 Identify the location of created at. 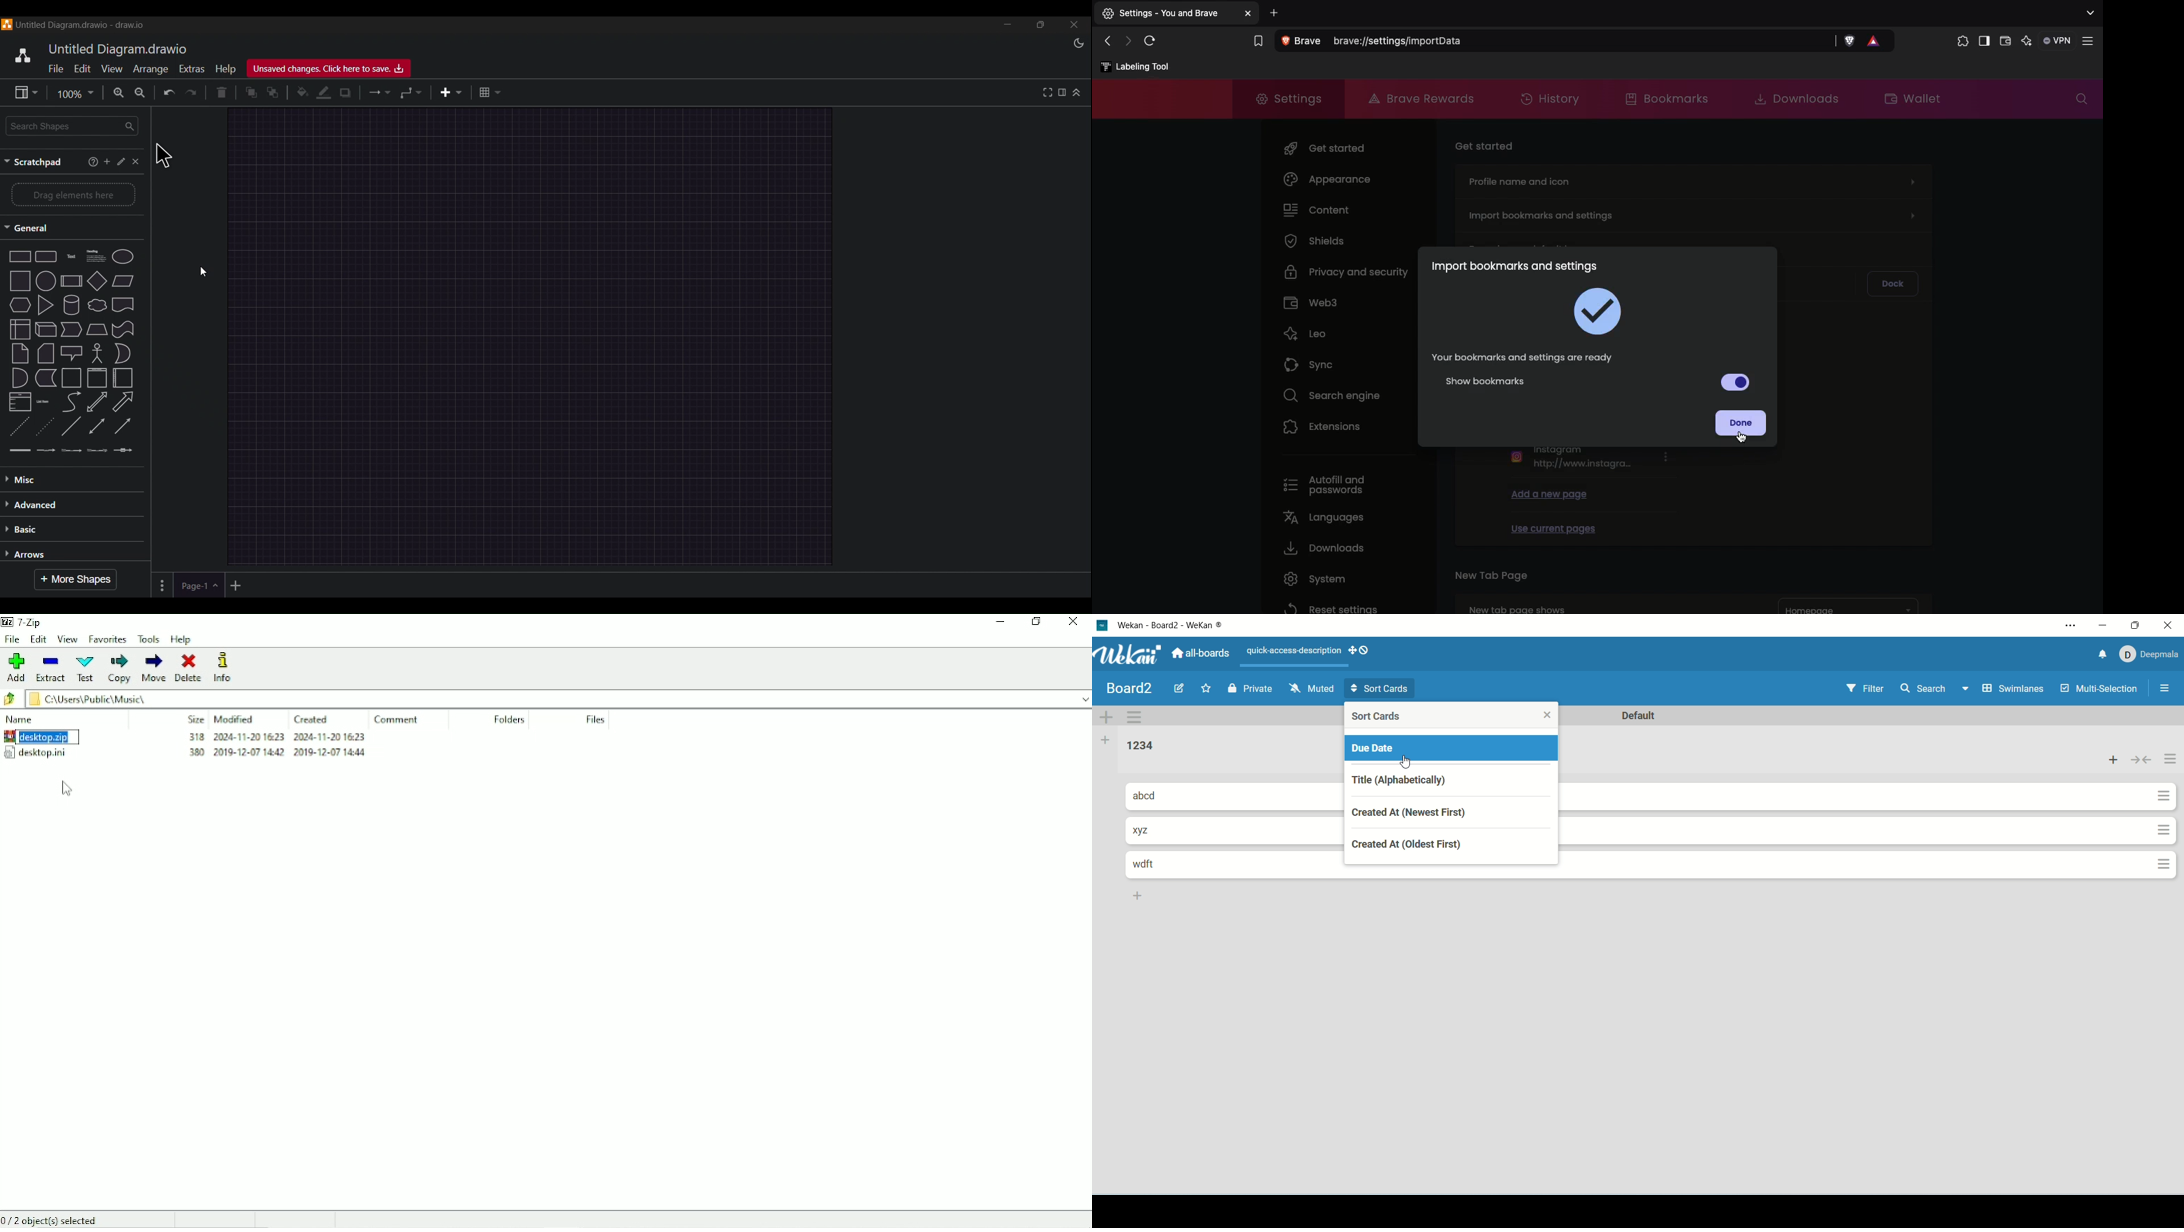
(1450, 849).